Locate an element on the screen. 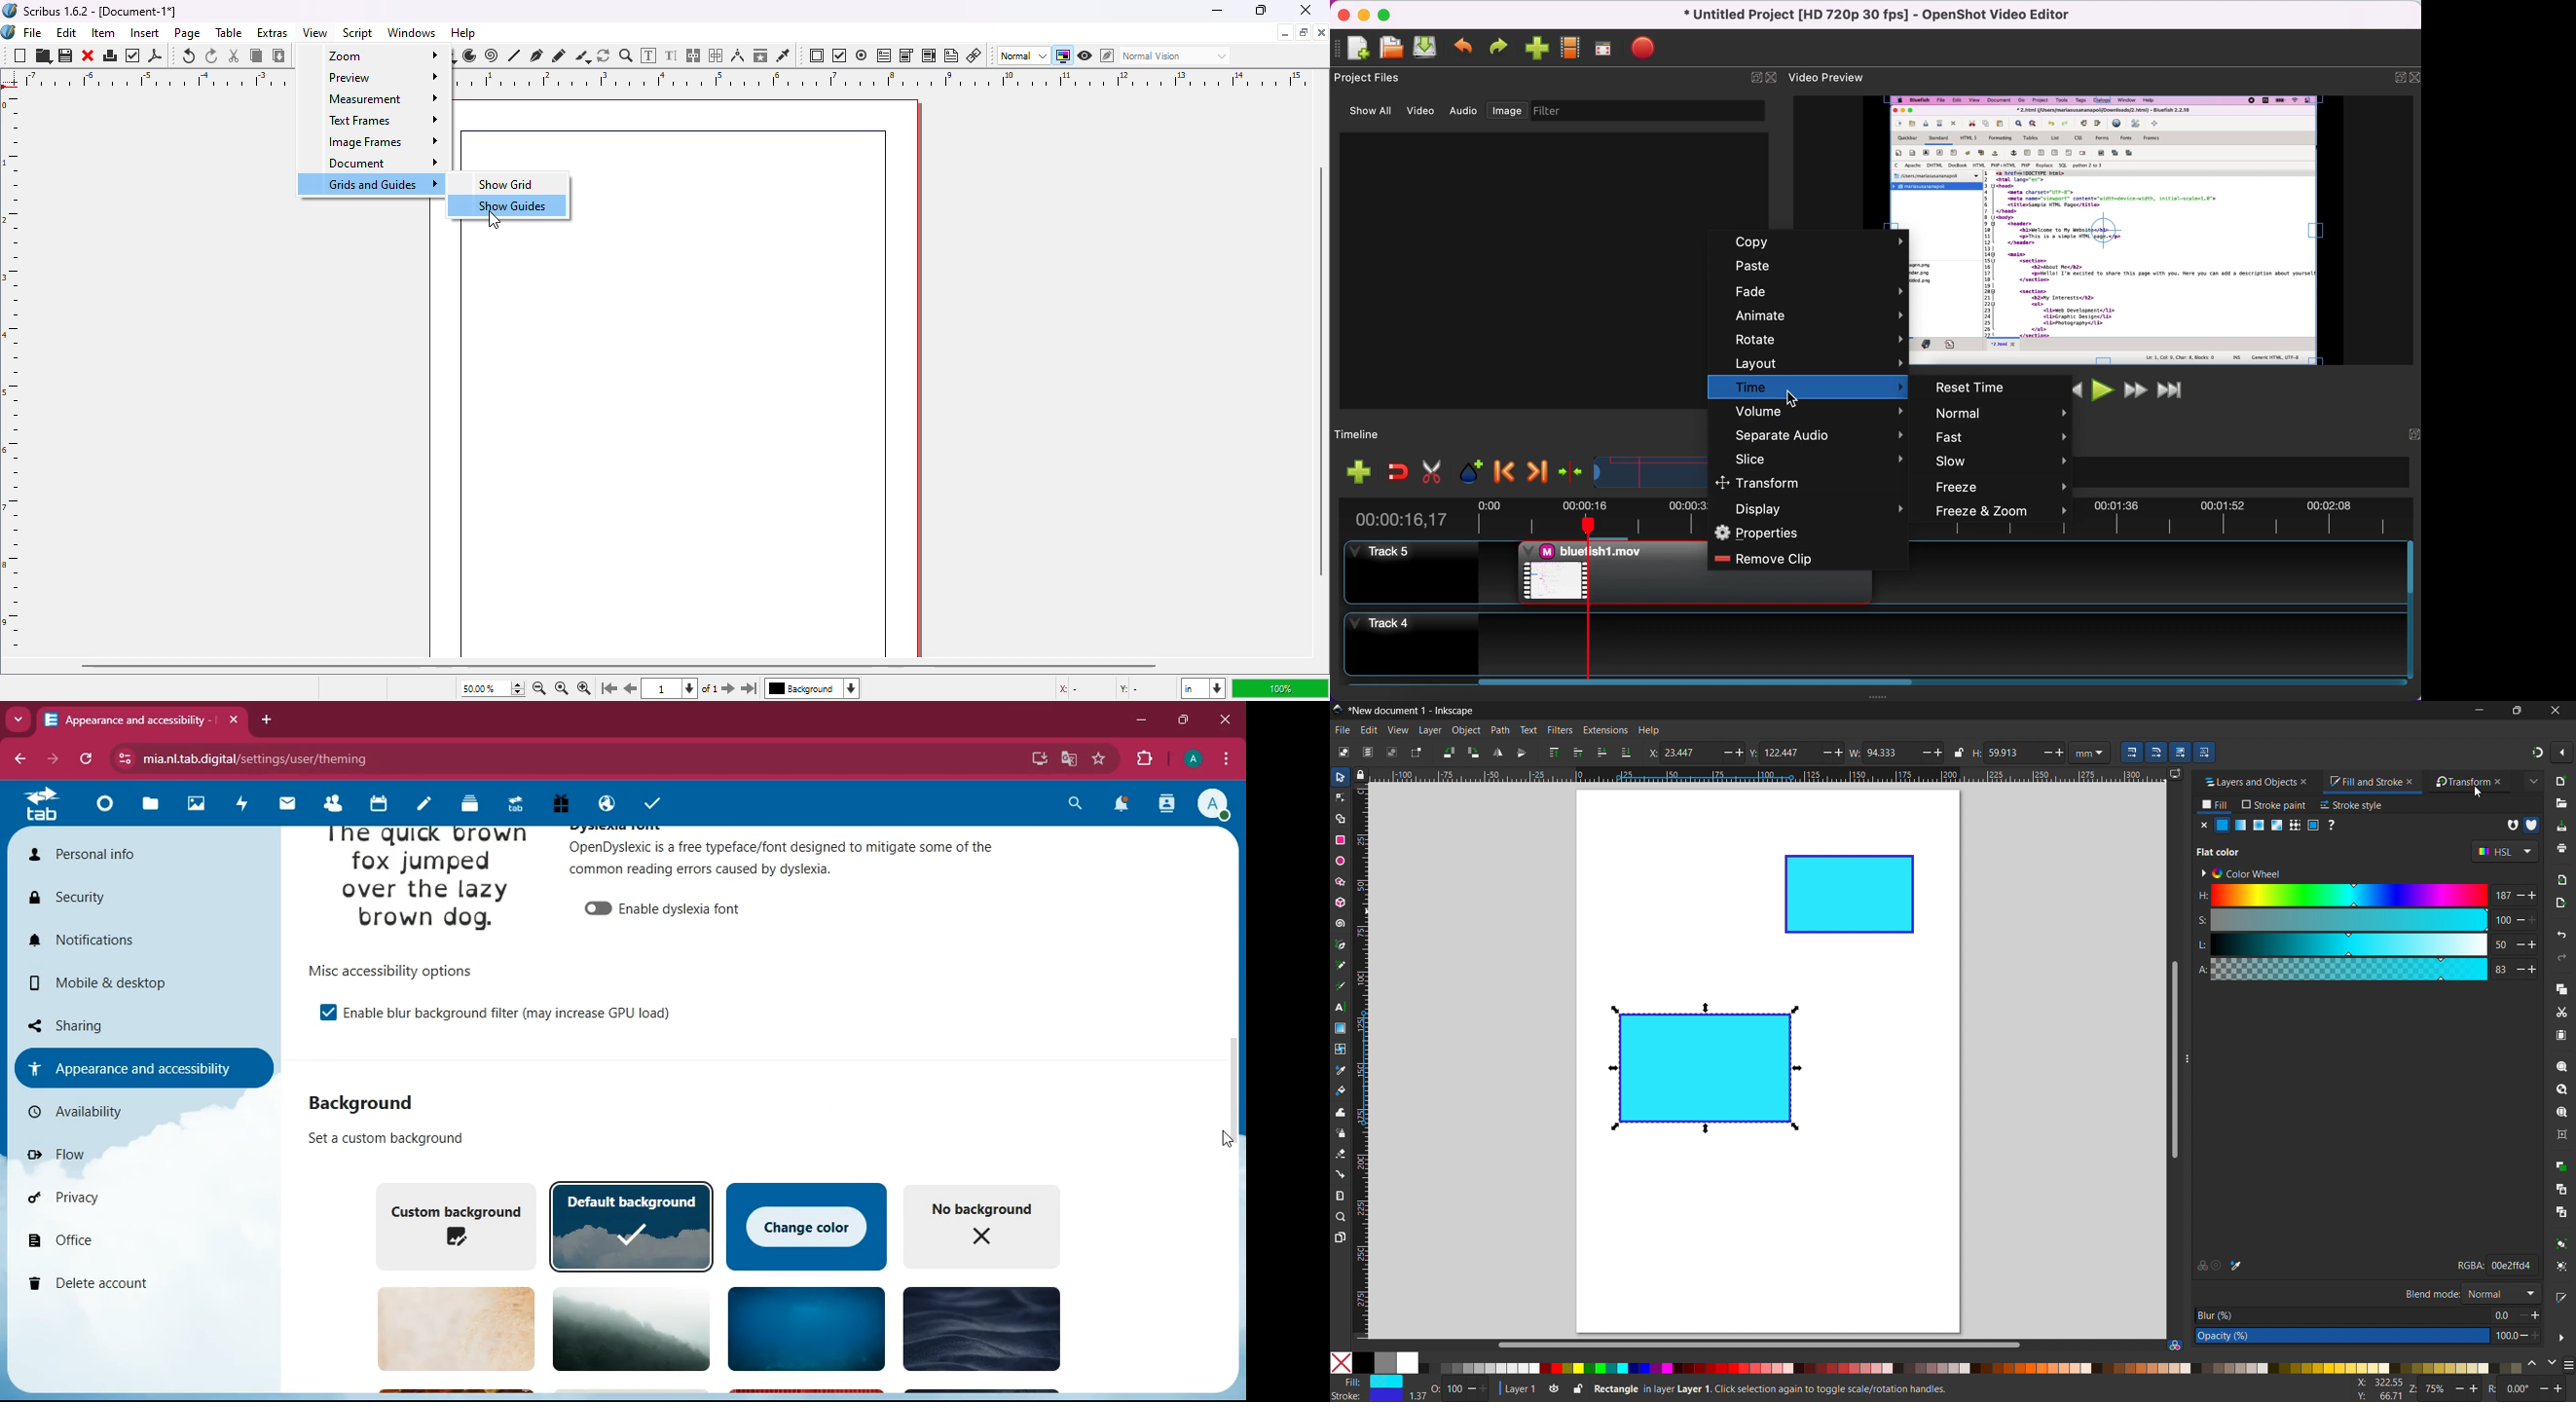  Stroke is located at coordinates (1368, 1396).